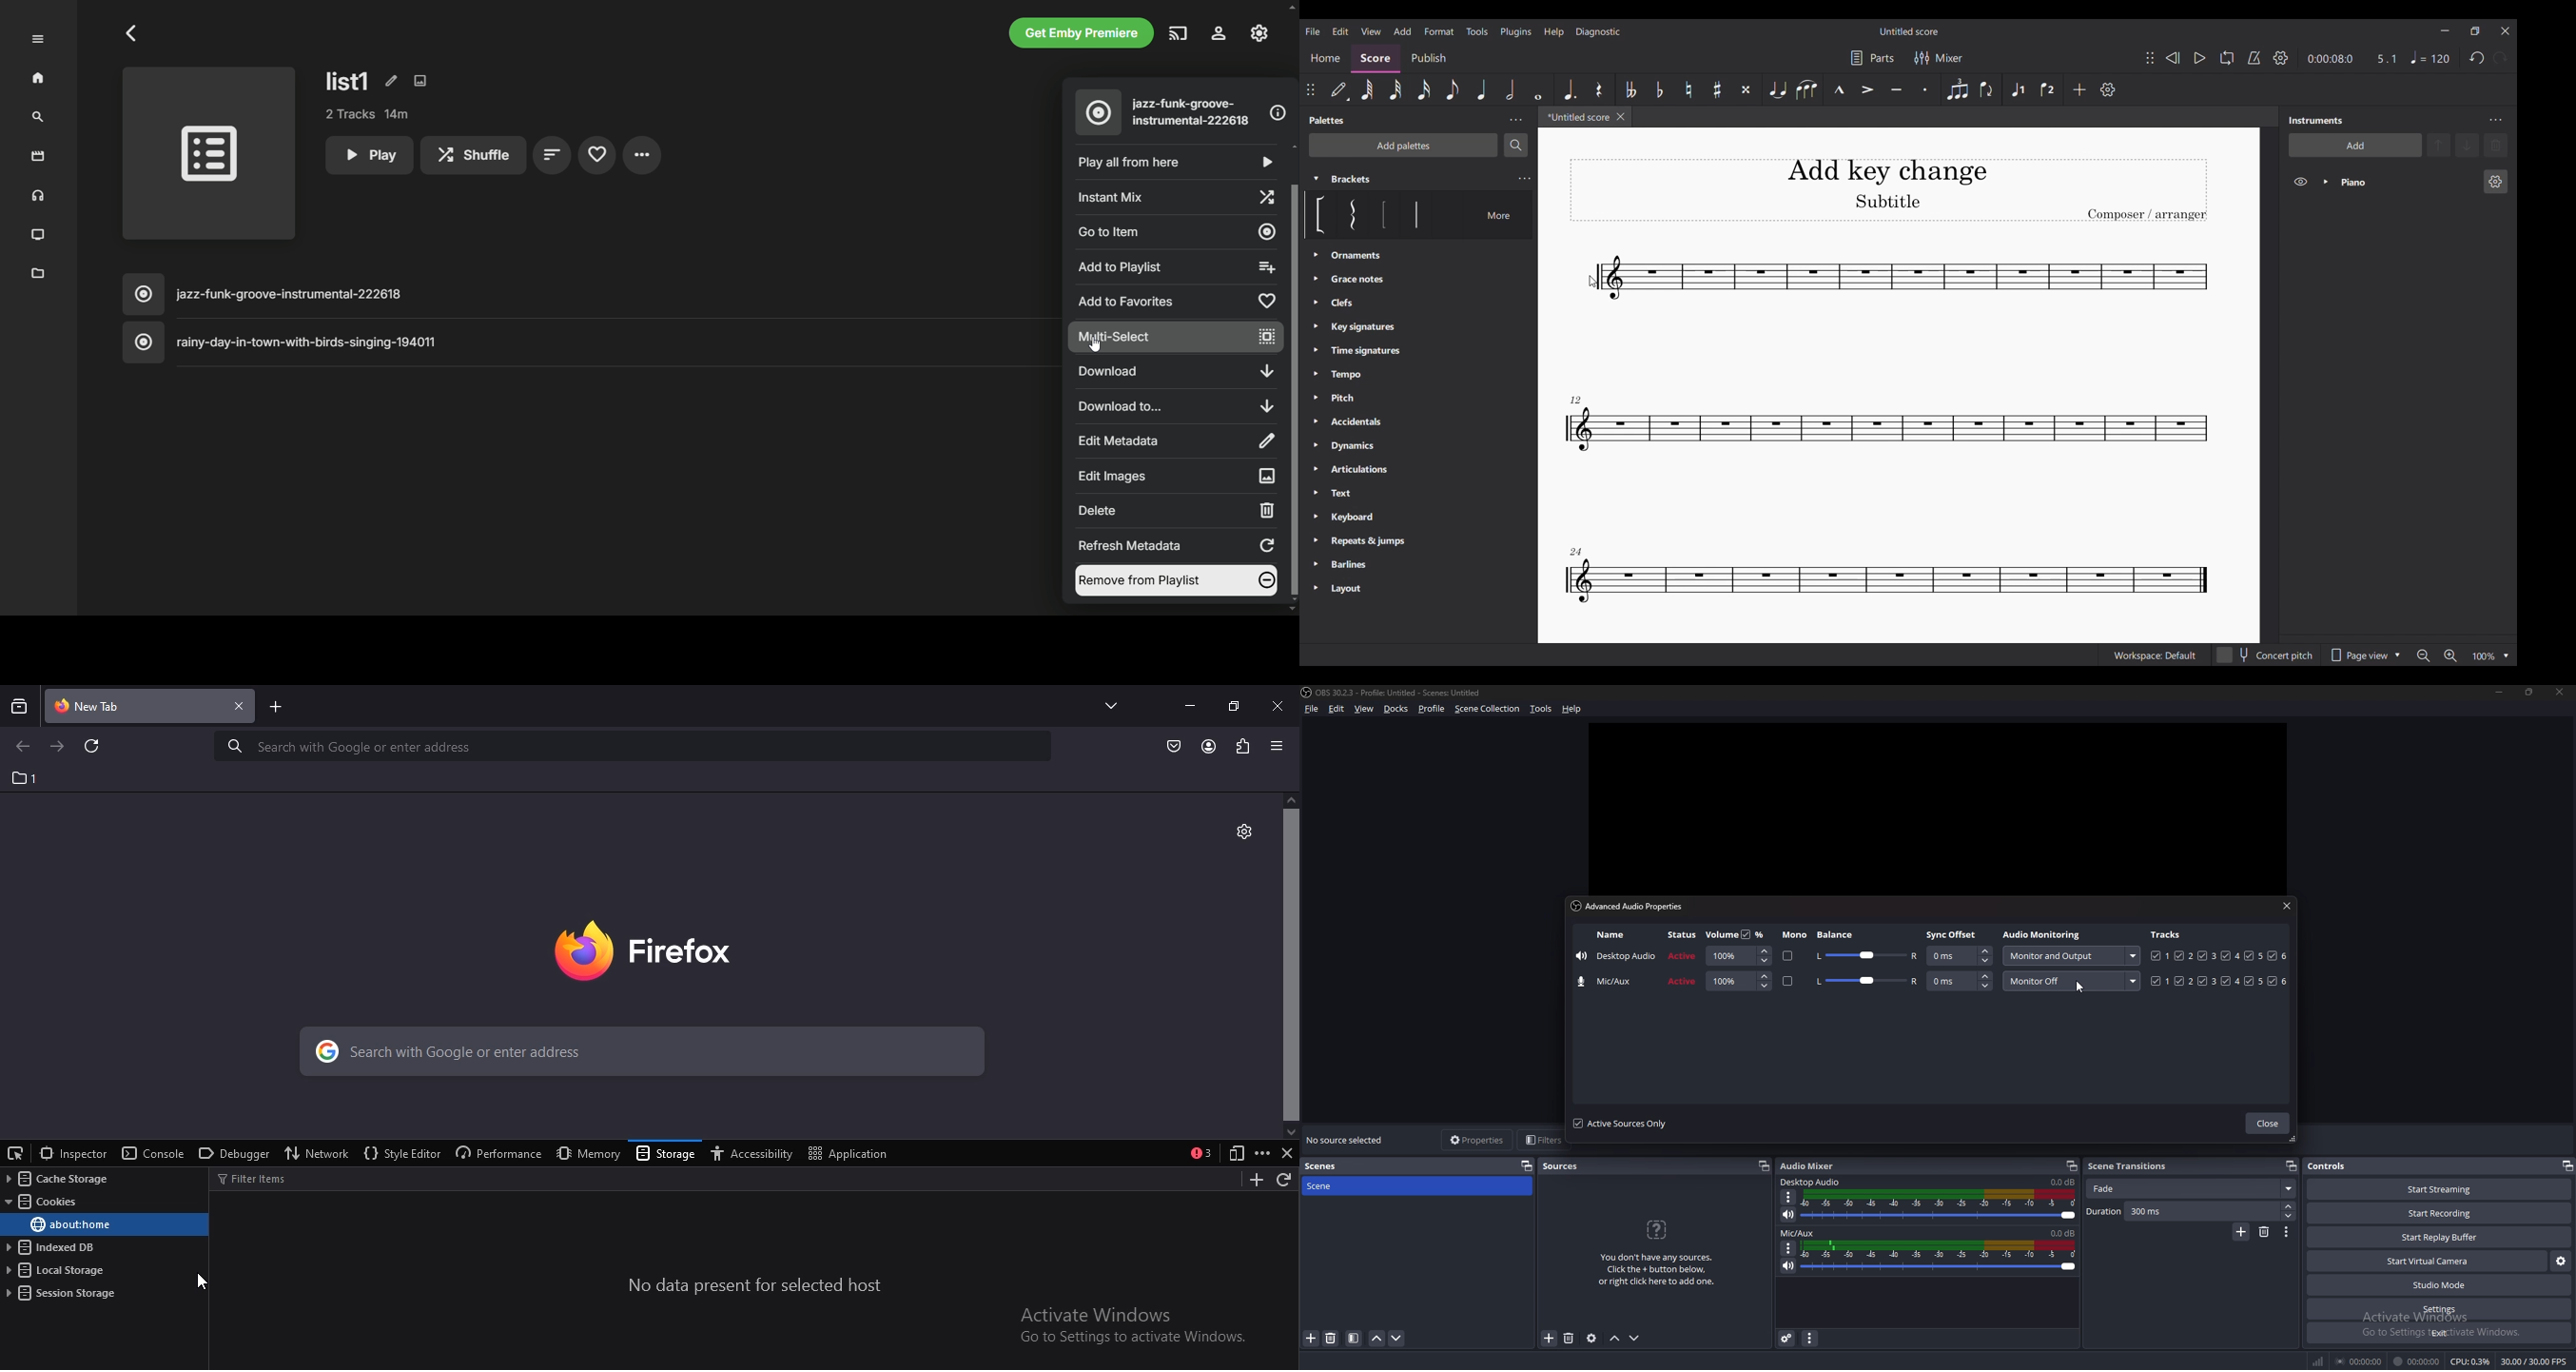 This screenshot has width=2576, height=1372. I want to click on Piano instrument, so click(2407, 182).